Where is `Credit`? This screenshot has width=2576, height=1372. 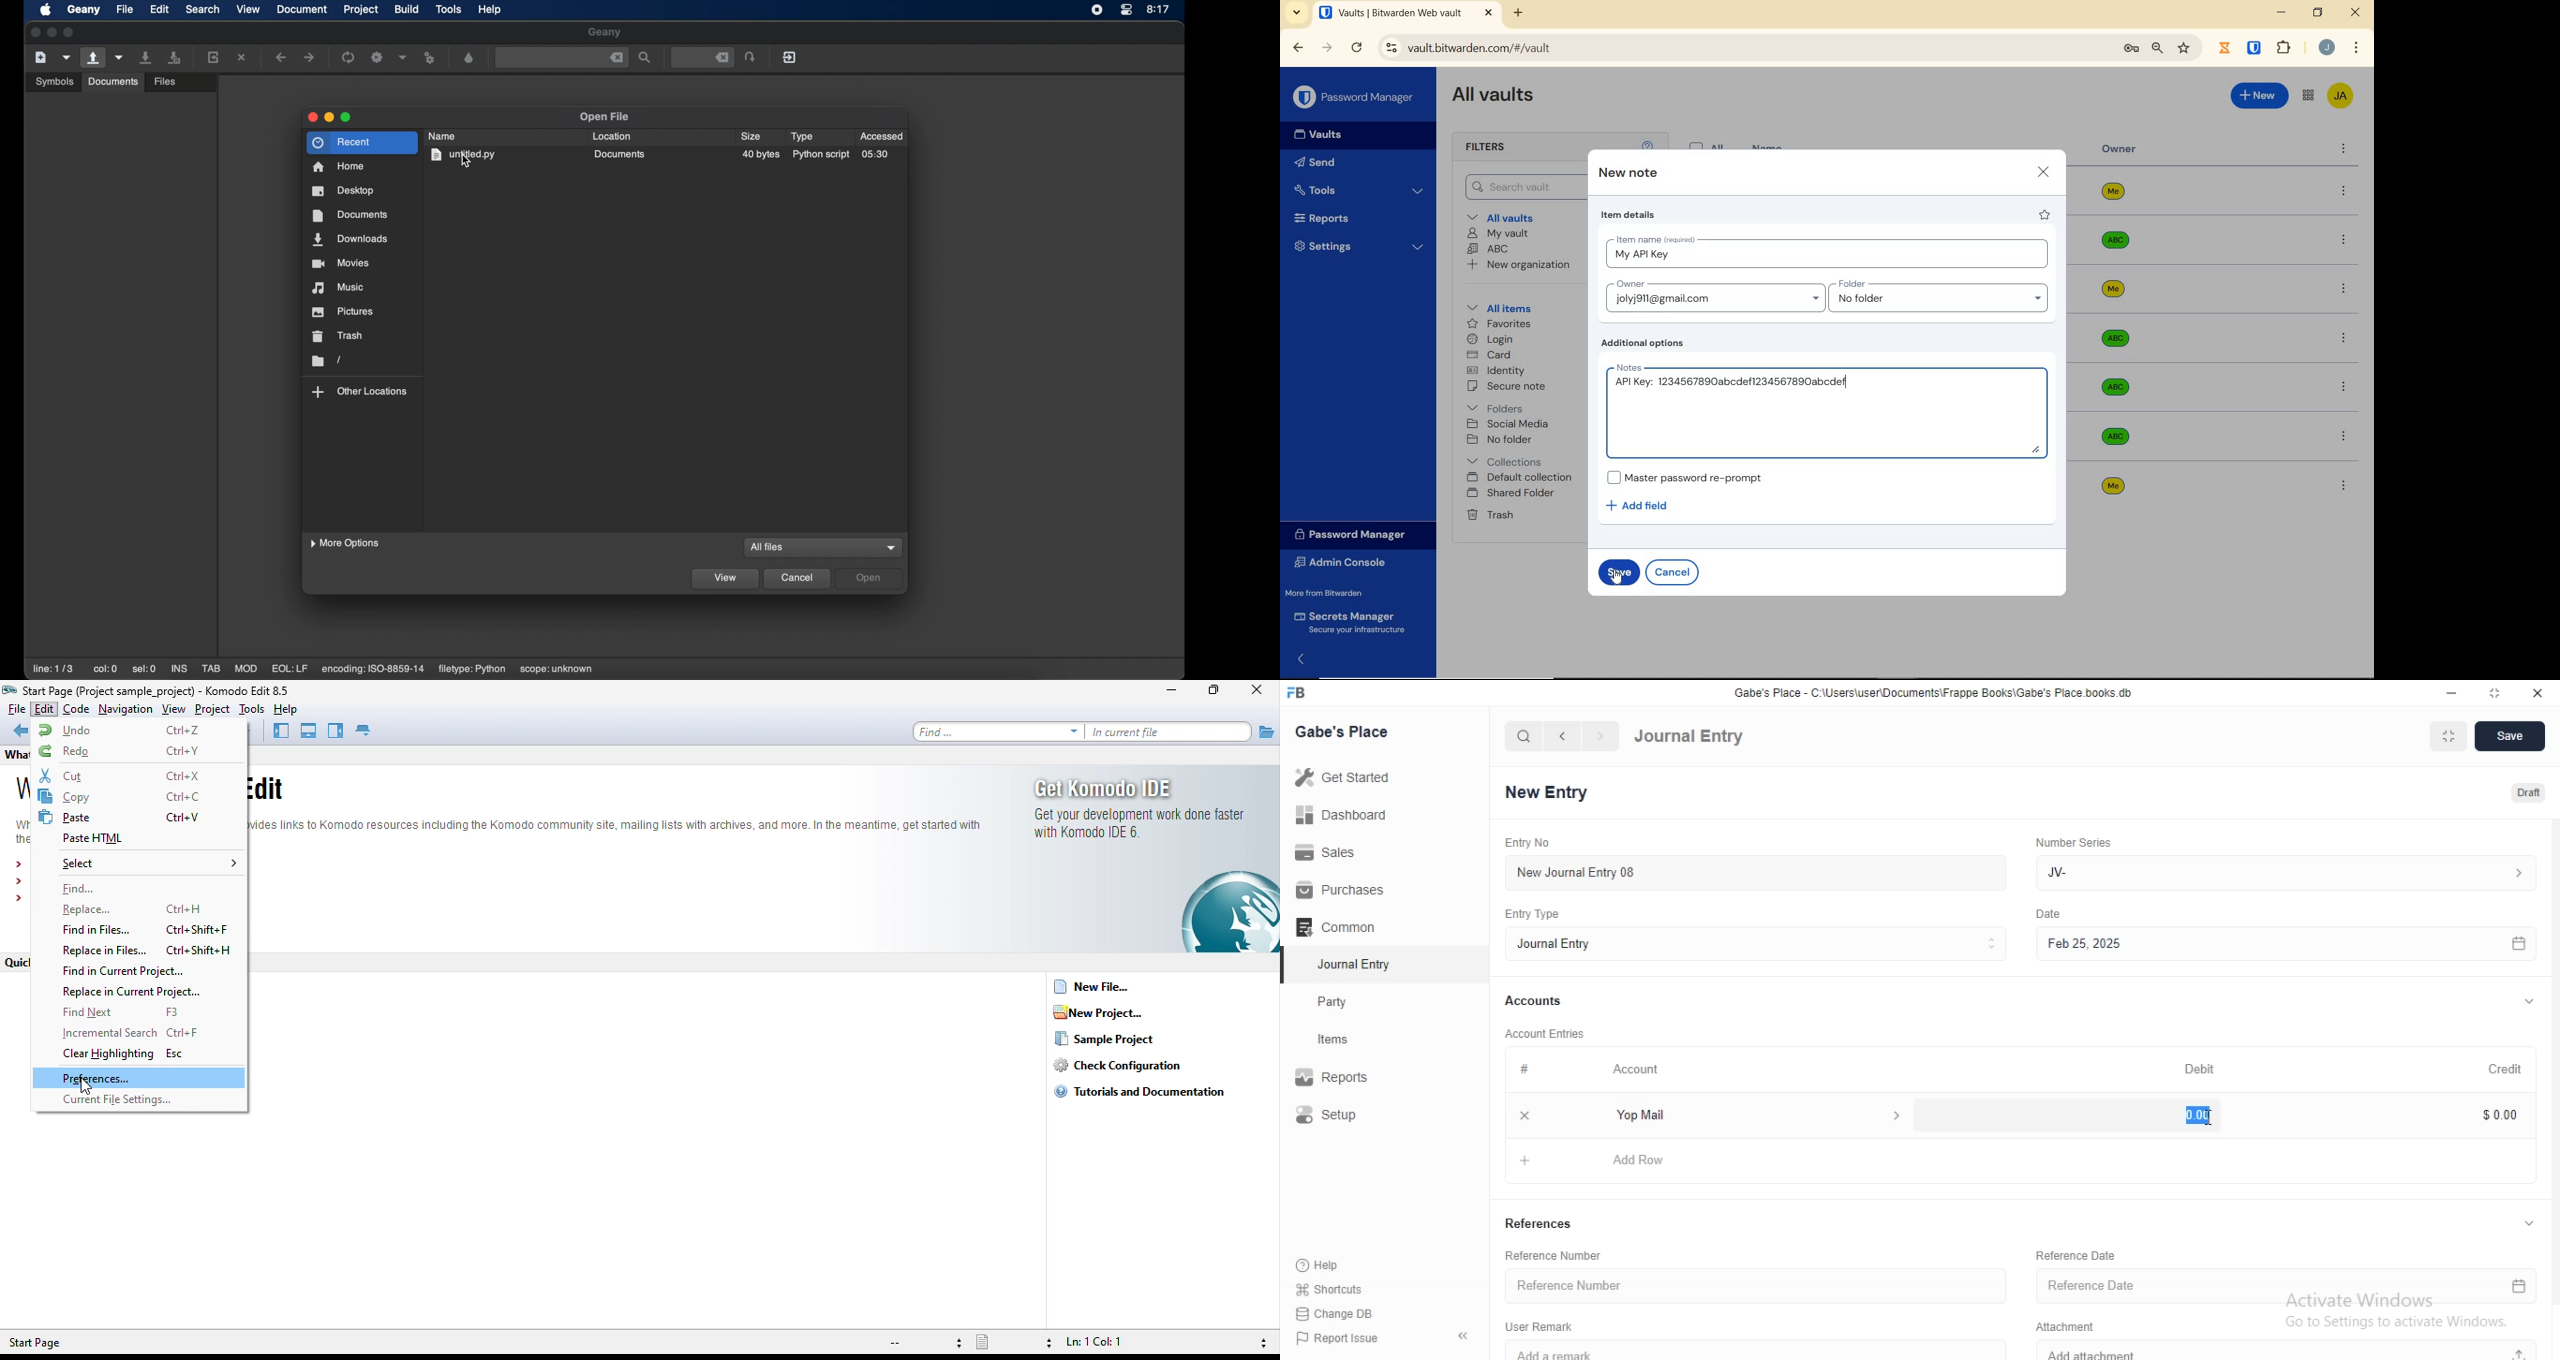
Credit is located at coordinates (2496, 1069).